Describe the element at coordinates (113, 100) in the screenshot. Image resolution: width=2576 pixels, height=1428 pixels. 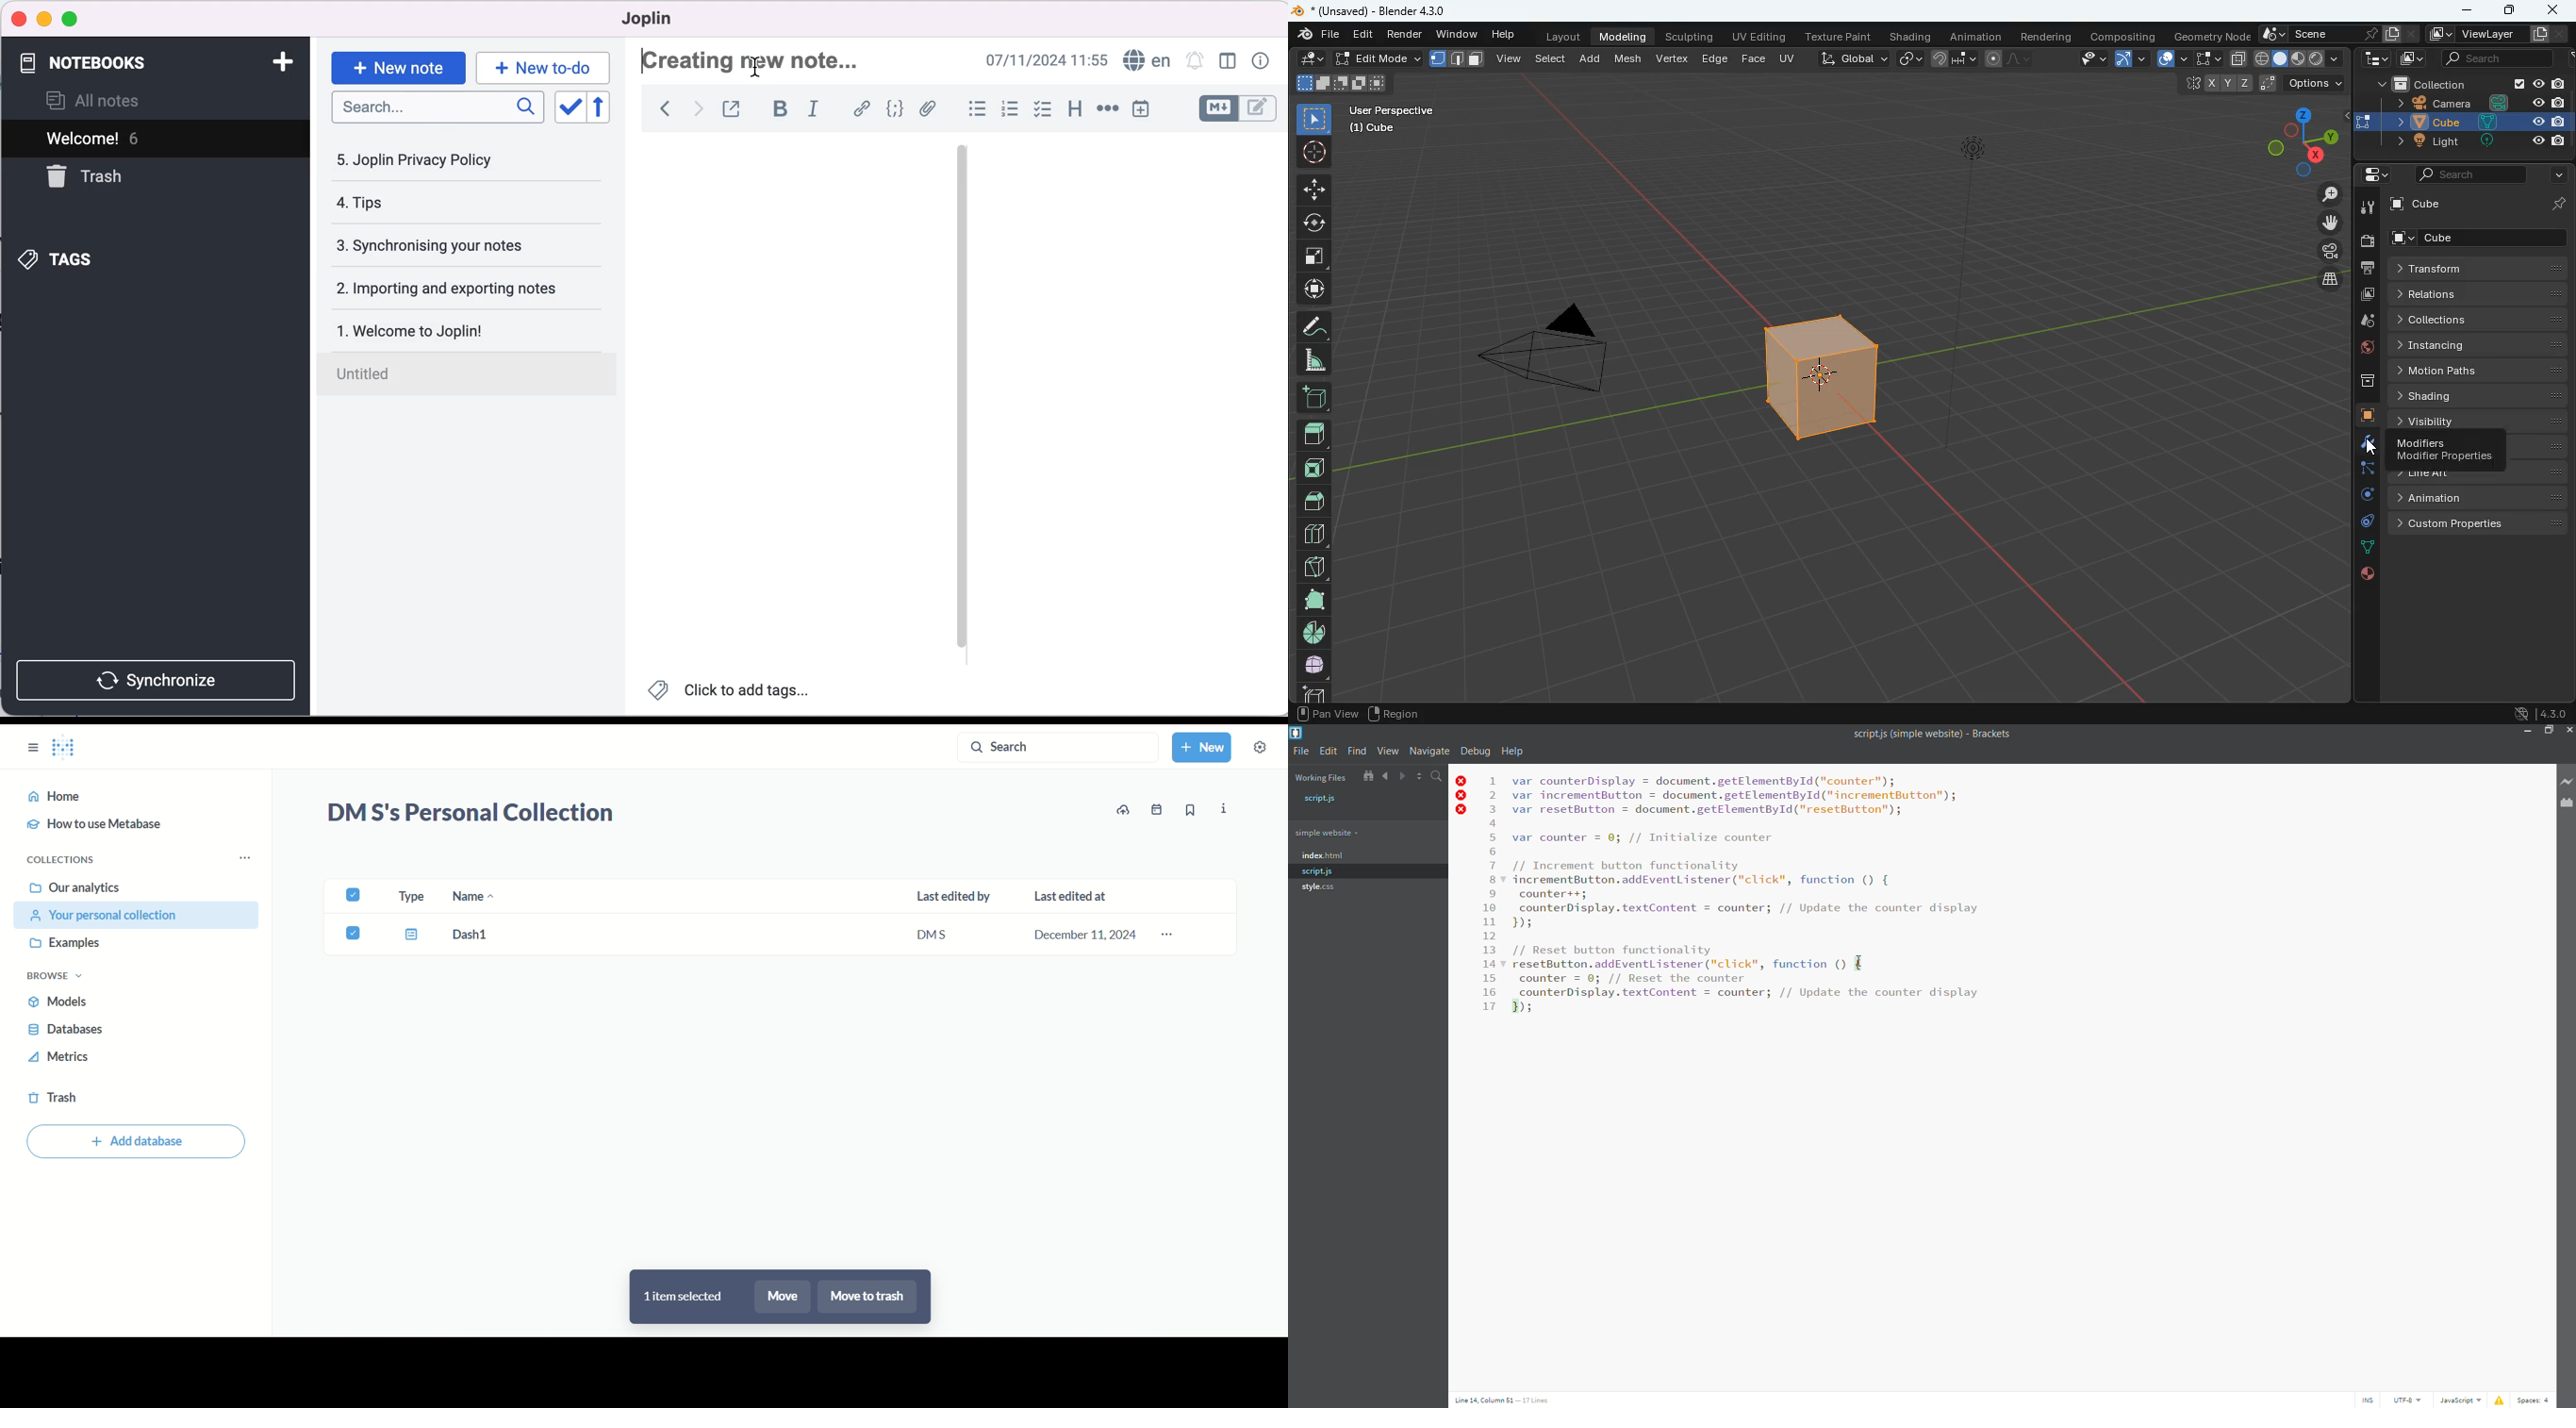
I see `all notes` at that location.